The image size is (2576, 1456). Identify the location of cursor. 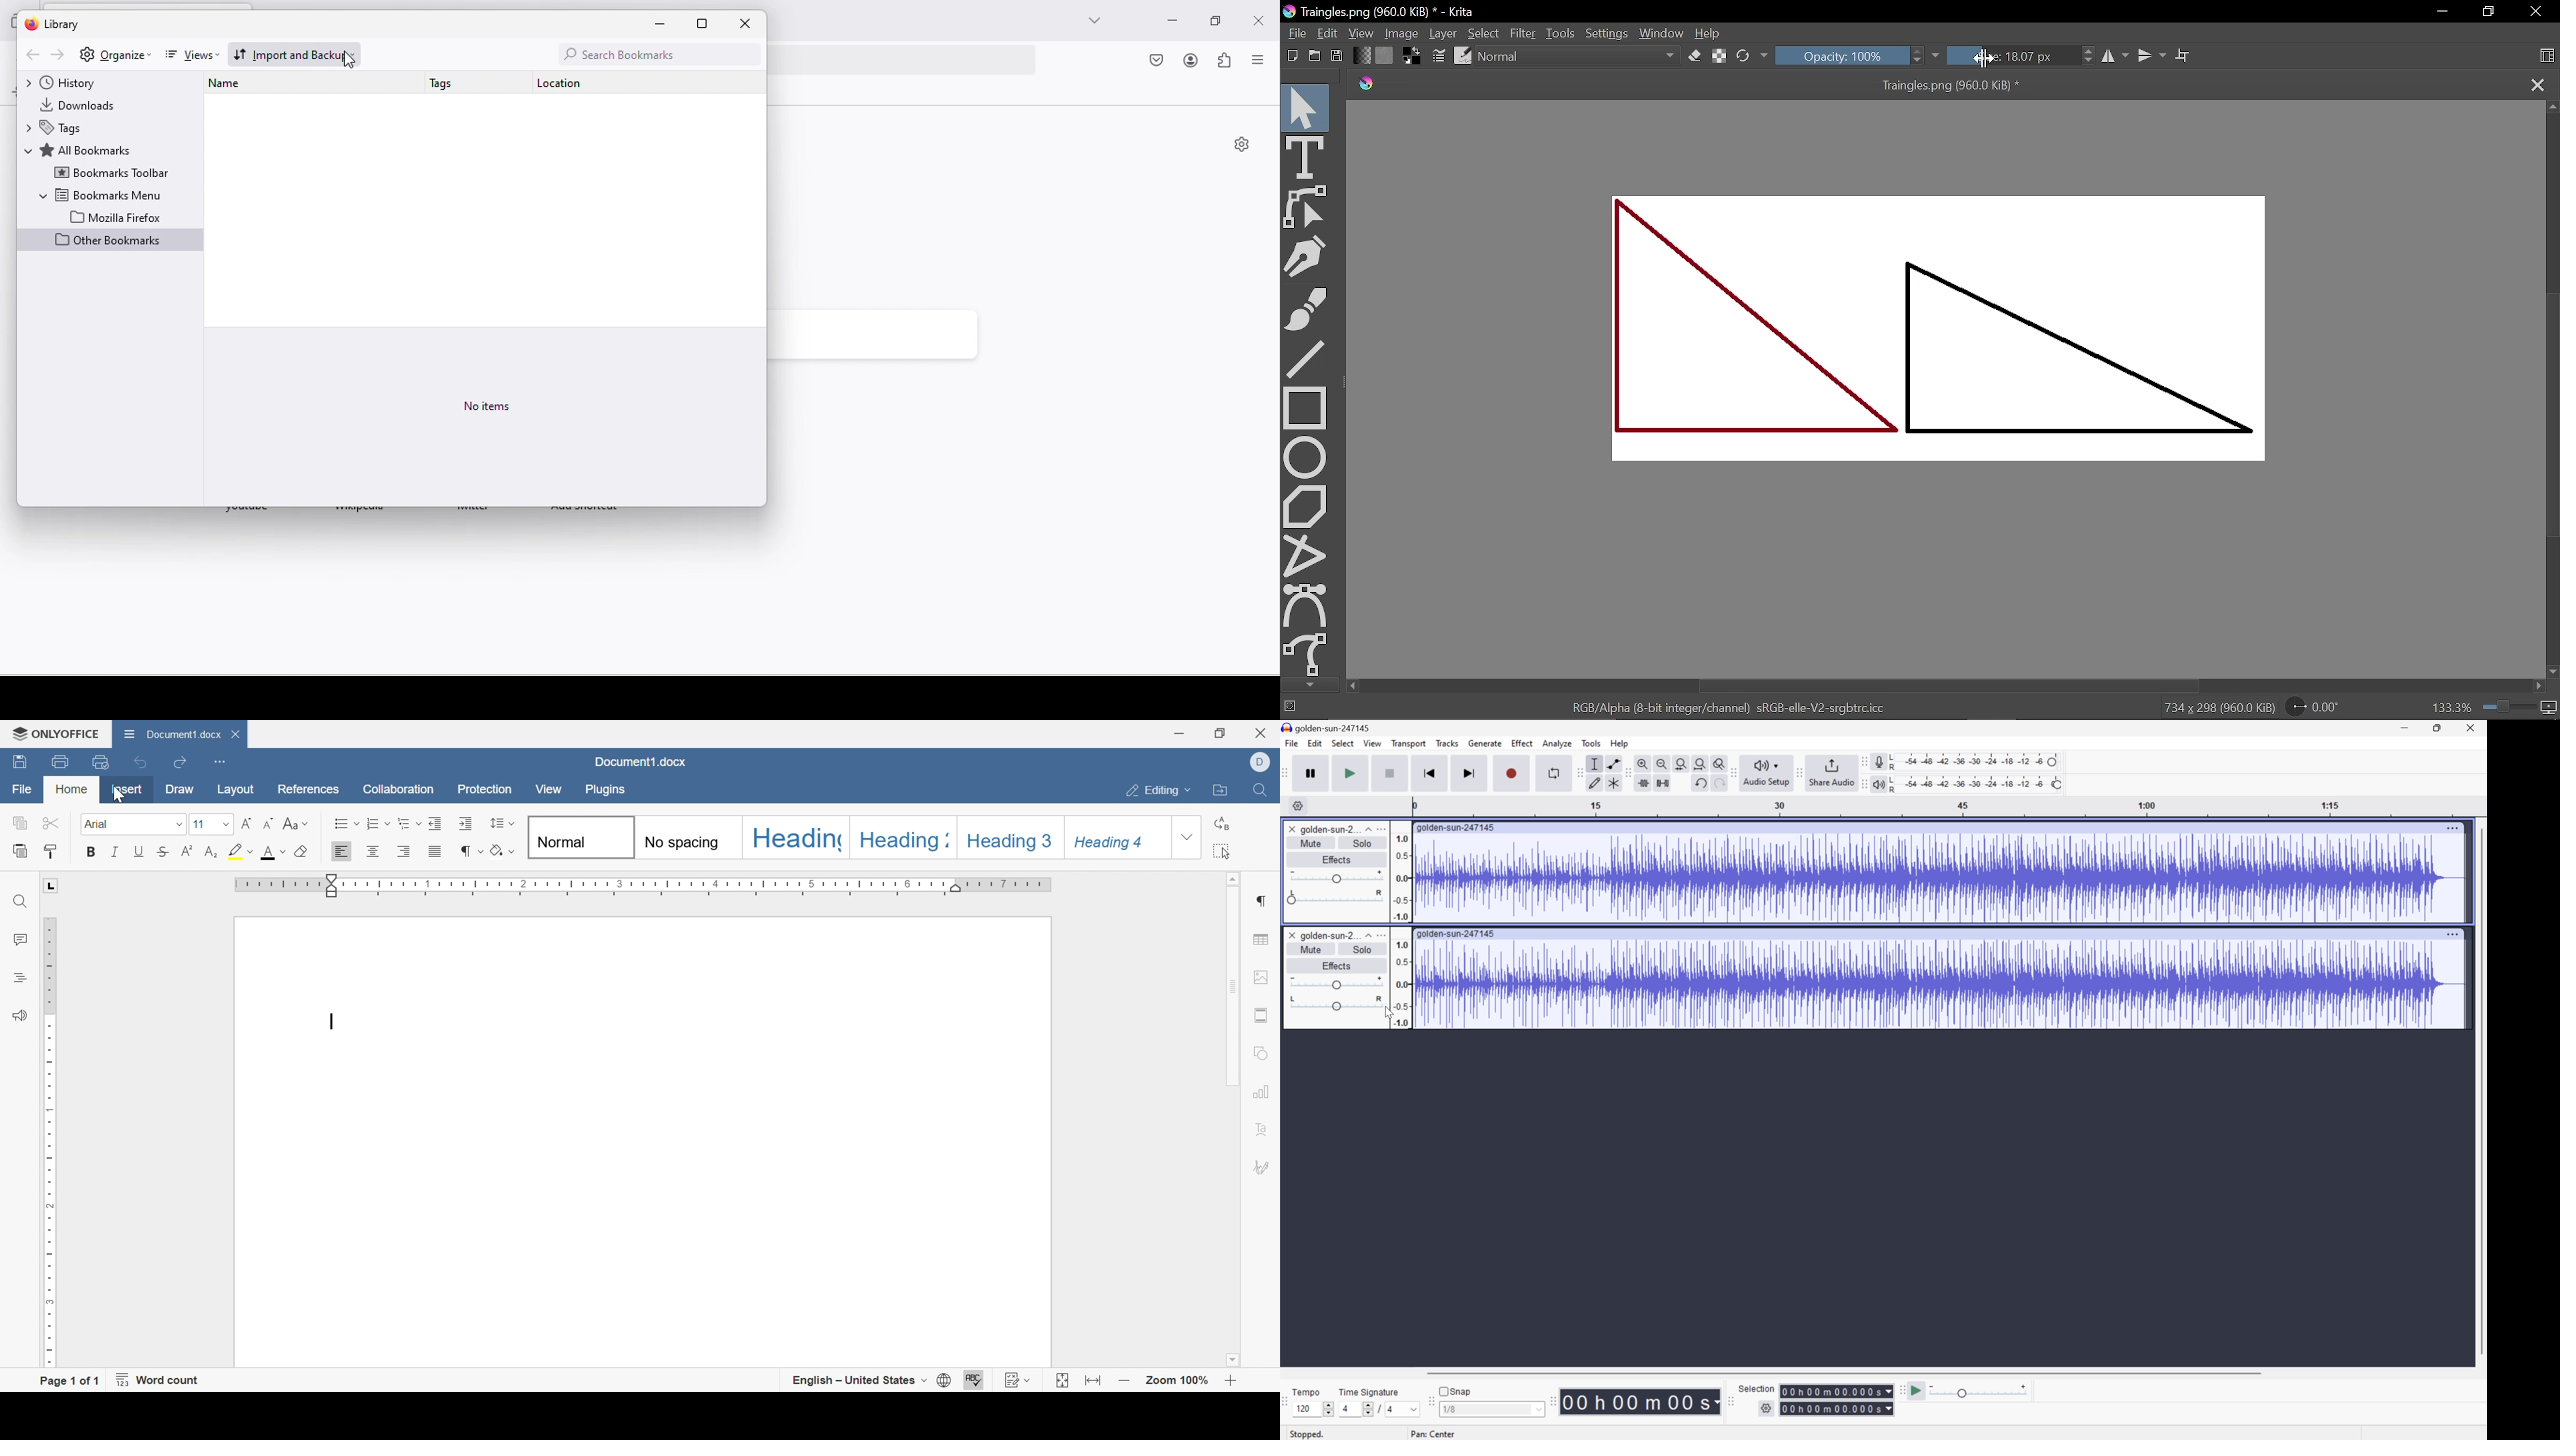
(125, 801).